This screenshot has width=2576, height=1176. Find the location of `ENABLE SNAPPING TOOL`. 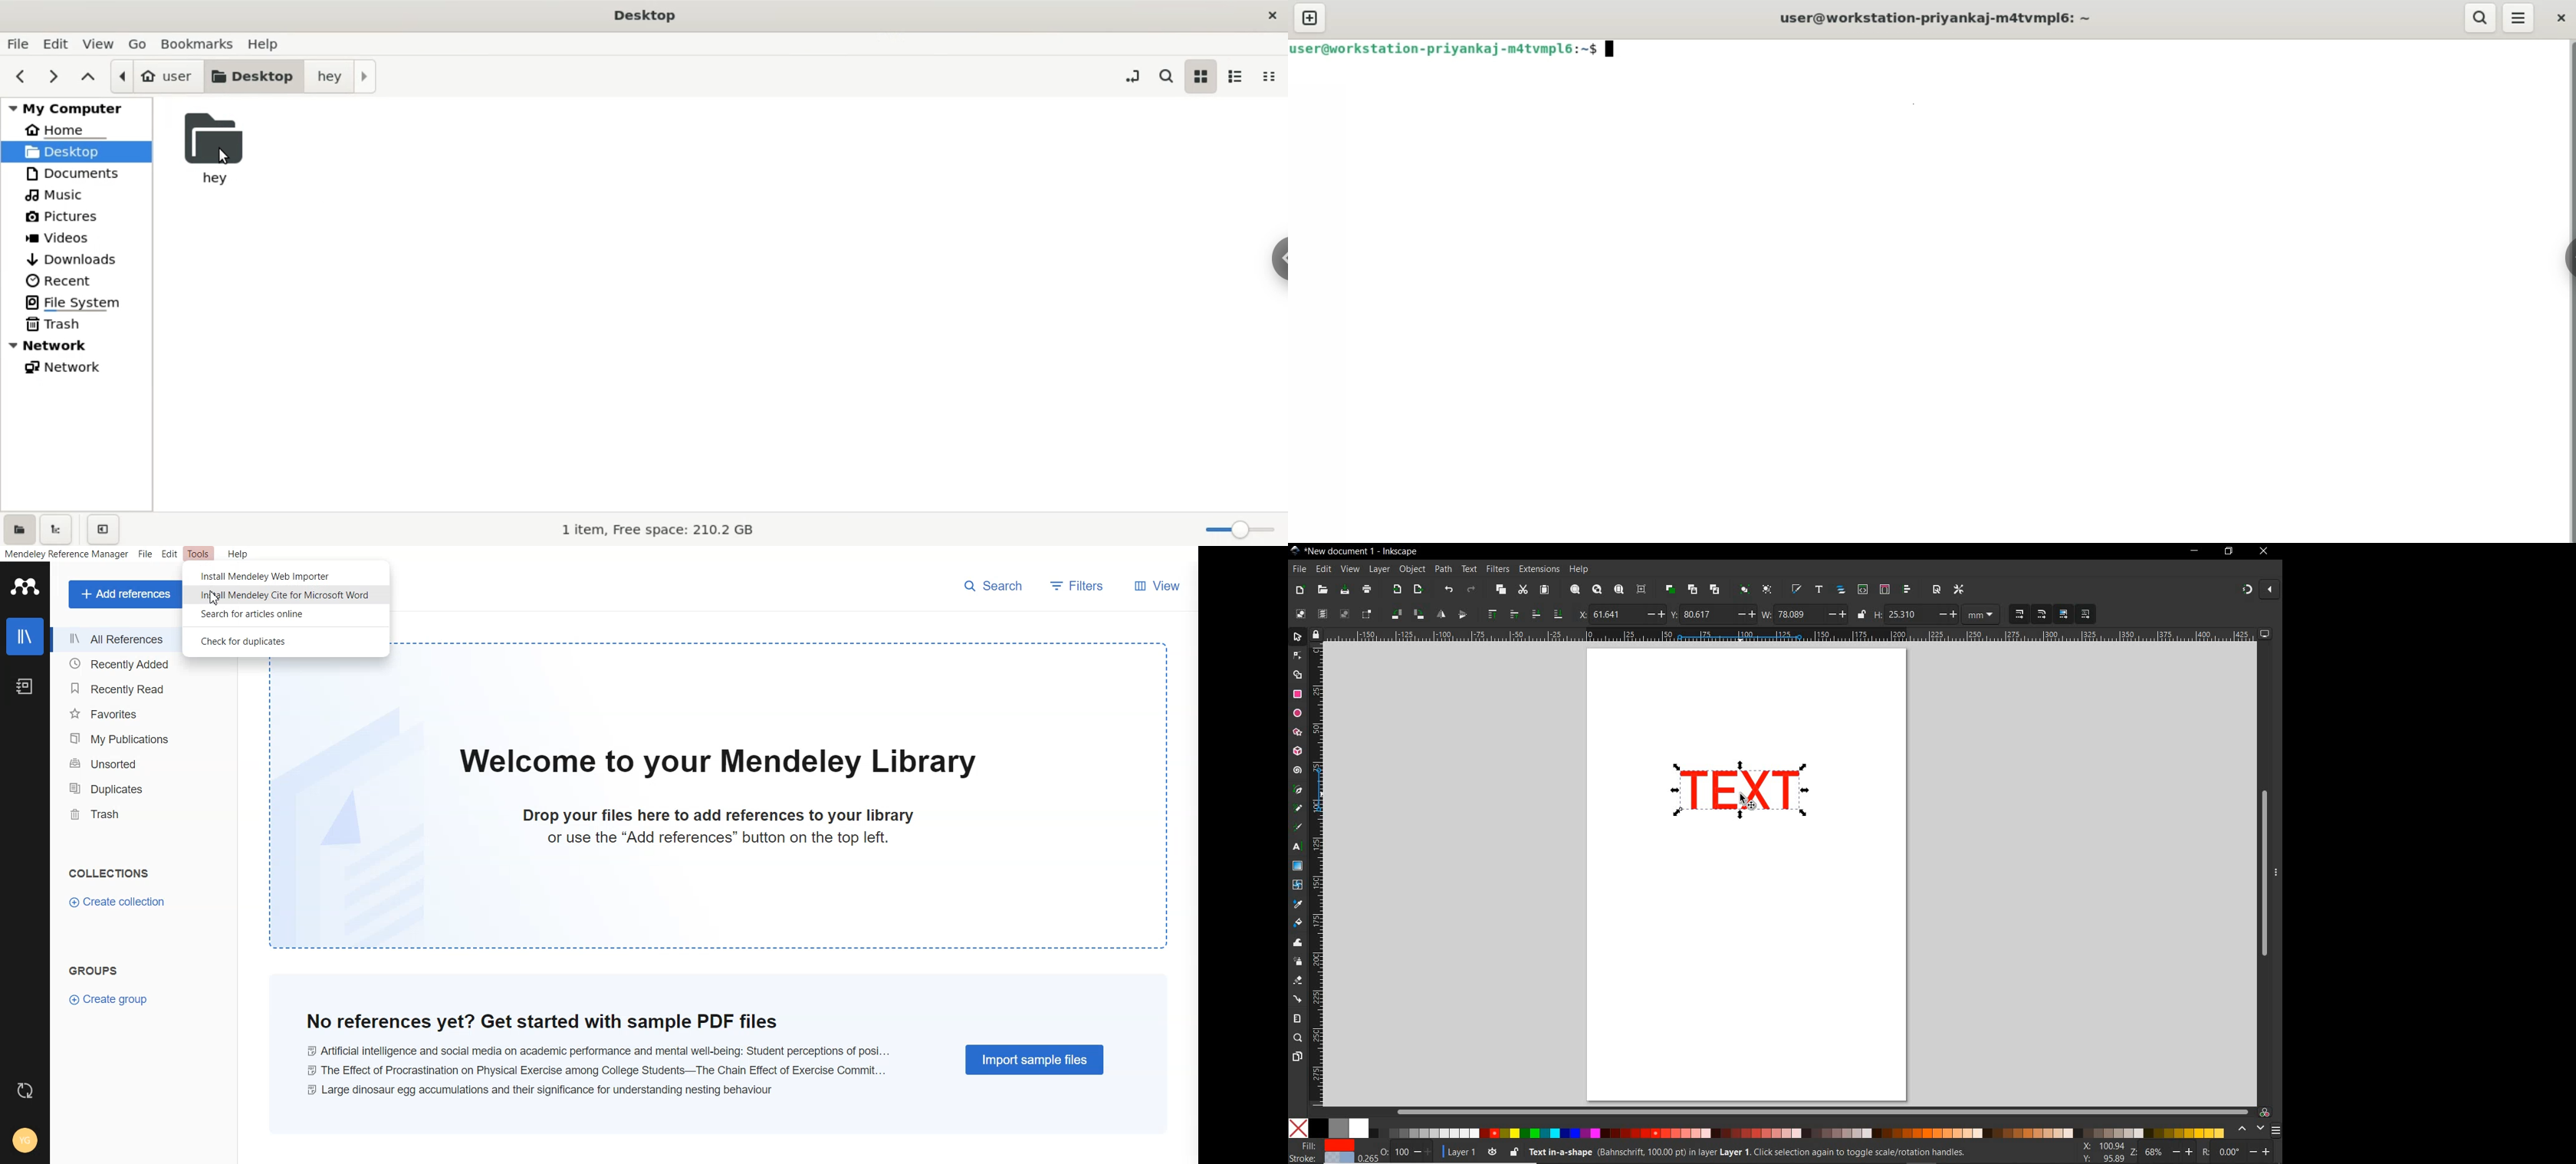

ENABLE SNAPPING TOOL is located at coordinates (2253, 590).